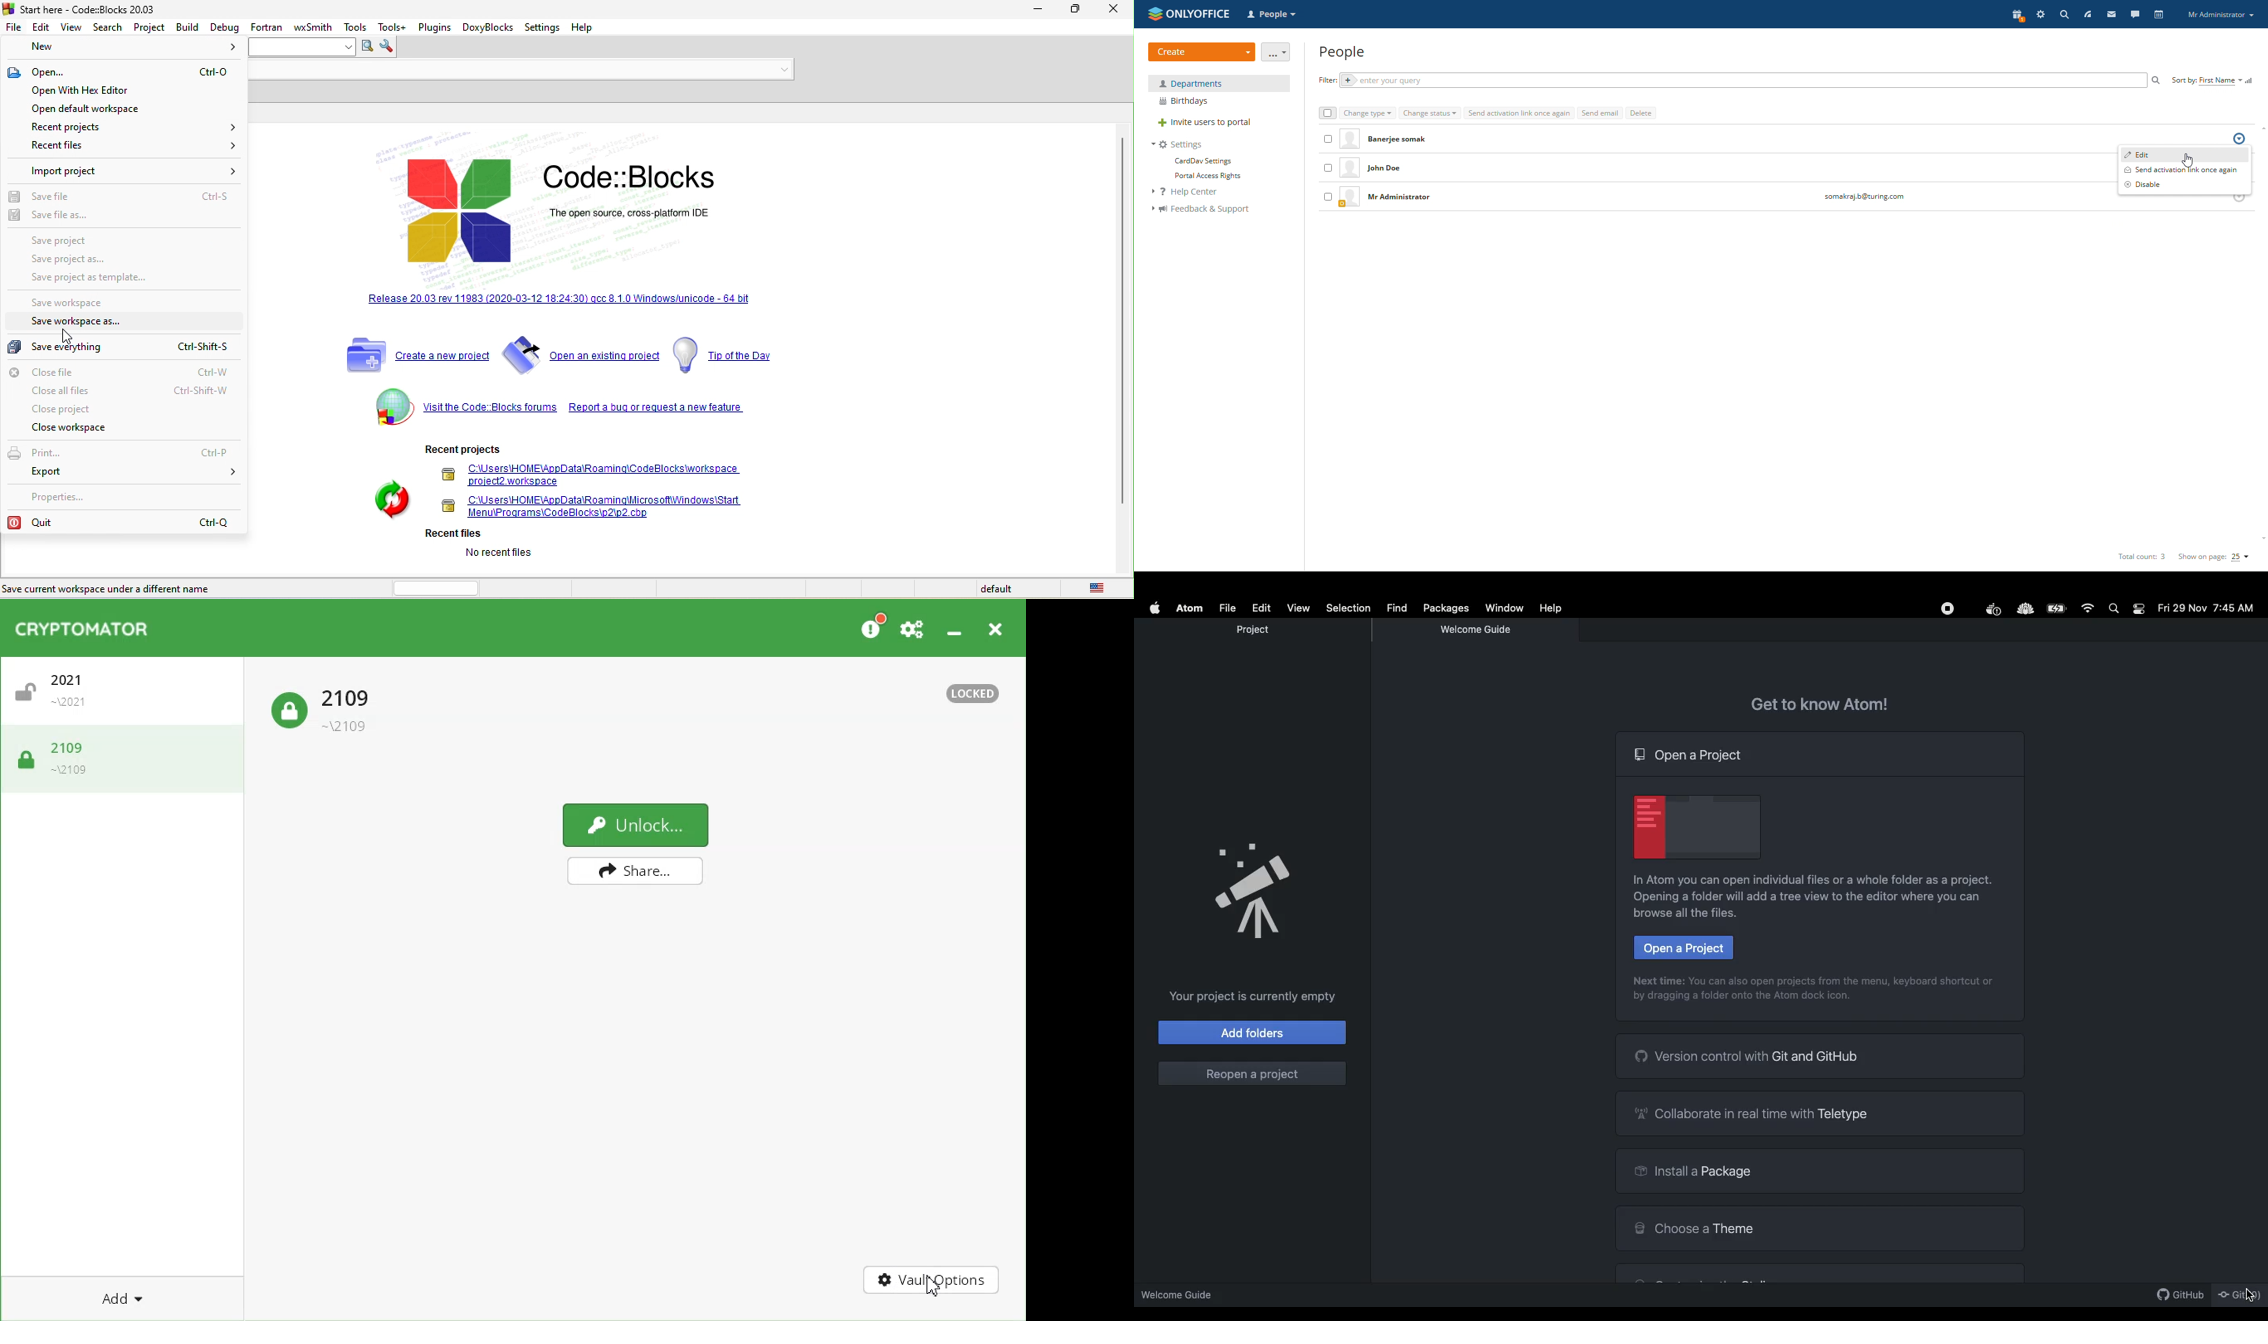 This screenshot has width=2268, height=1344. What do you see at coordinates (1327, 113) in the screenshot?
I see `select all` at bounding box center [1327, 113].